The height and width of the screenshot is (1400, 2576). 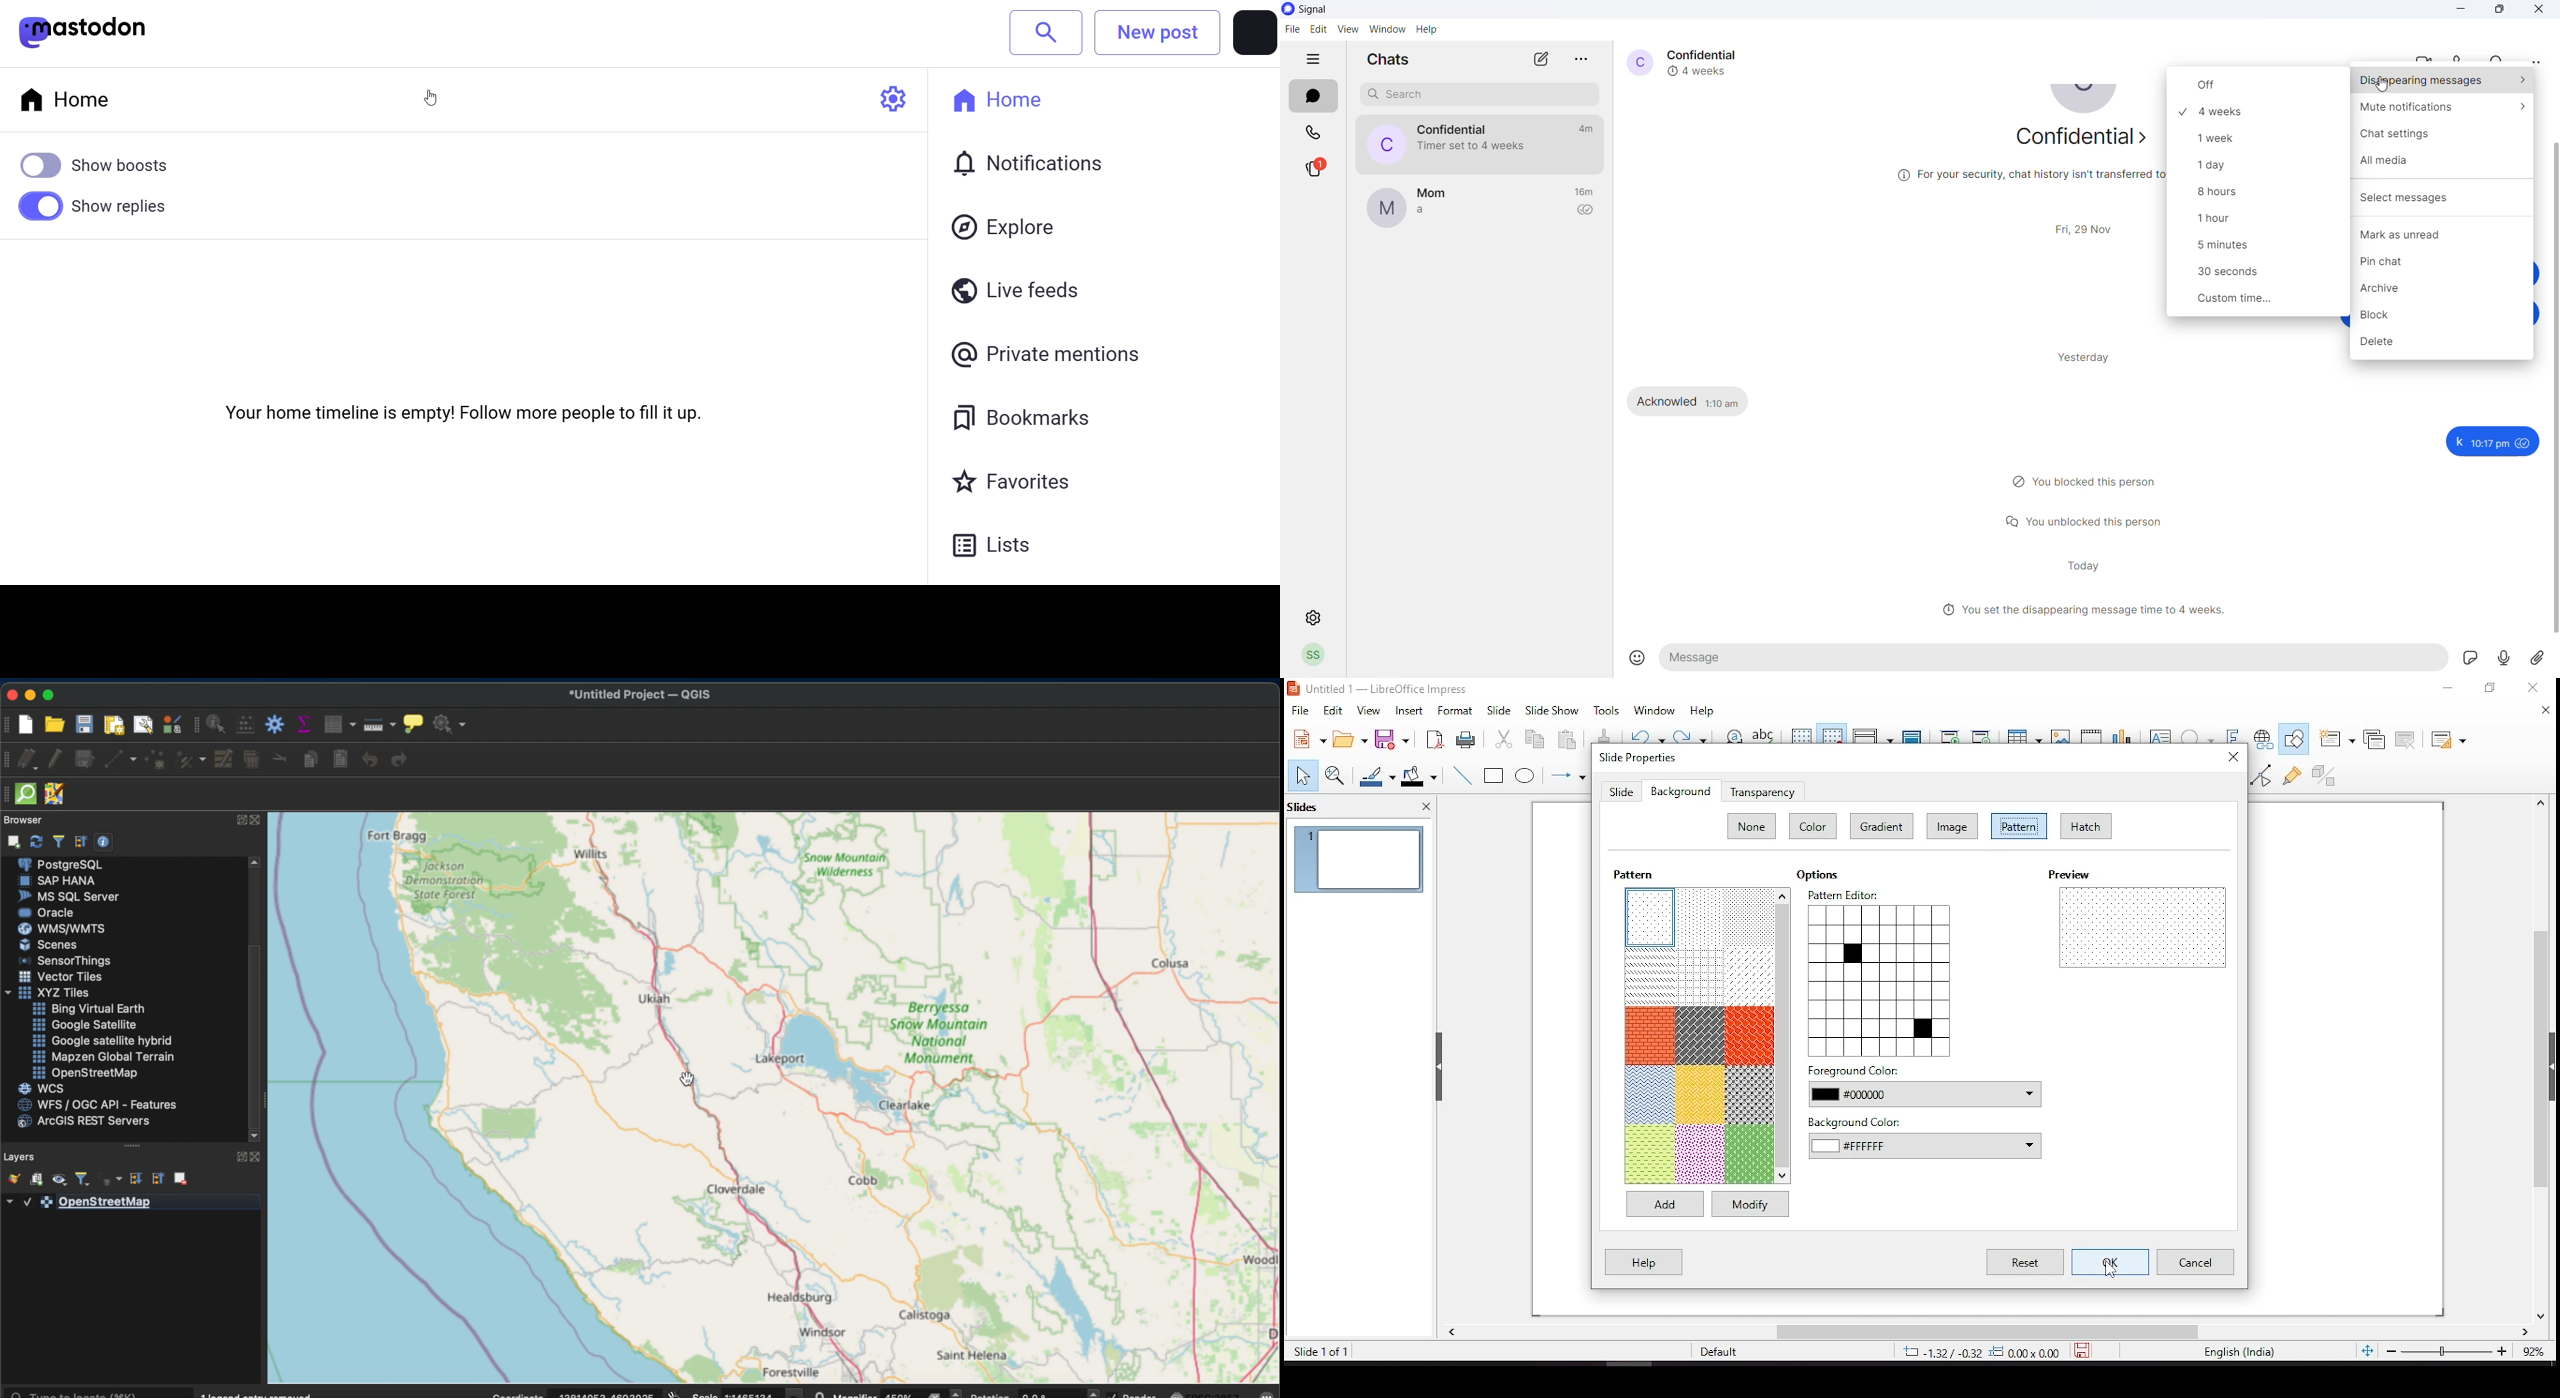 What do you see at coordinates (1651, 710) in the screenshot?
I see `window` at bounding box center [1651, 710].